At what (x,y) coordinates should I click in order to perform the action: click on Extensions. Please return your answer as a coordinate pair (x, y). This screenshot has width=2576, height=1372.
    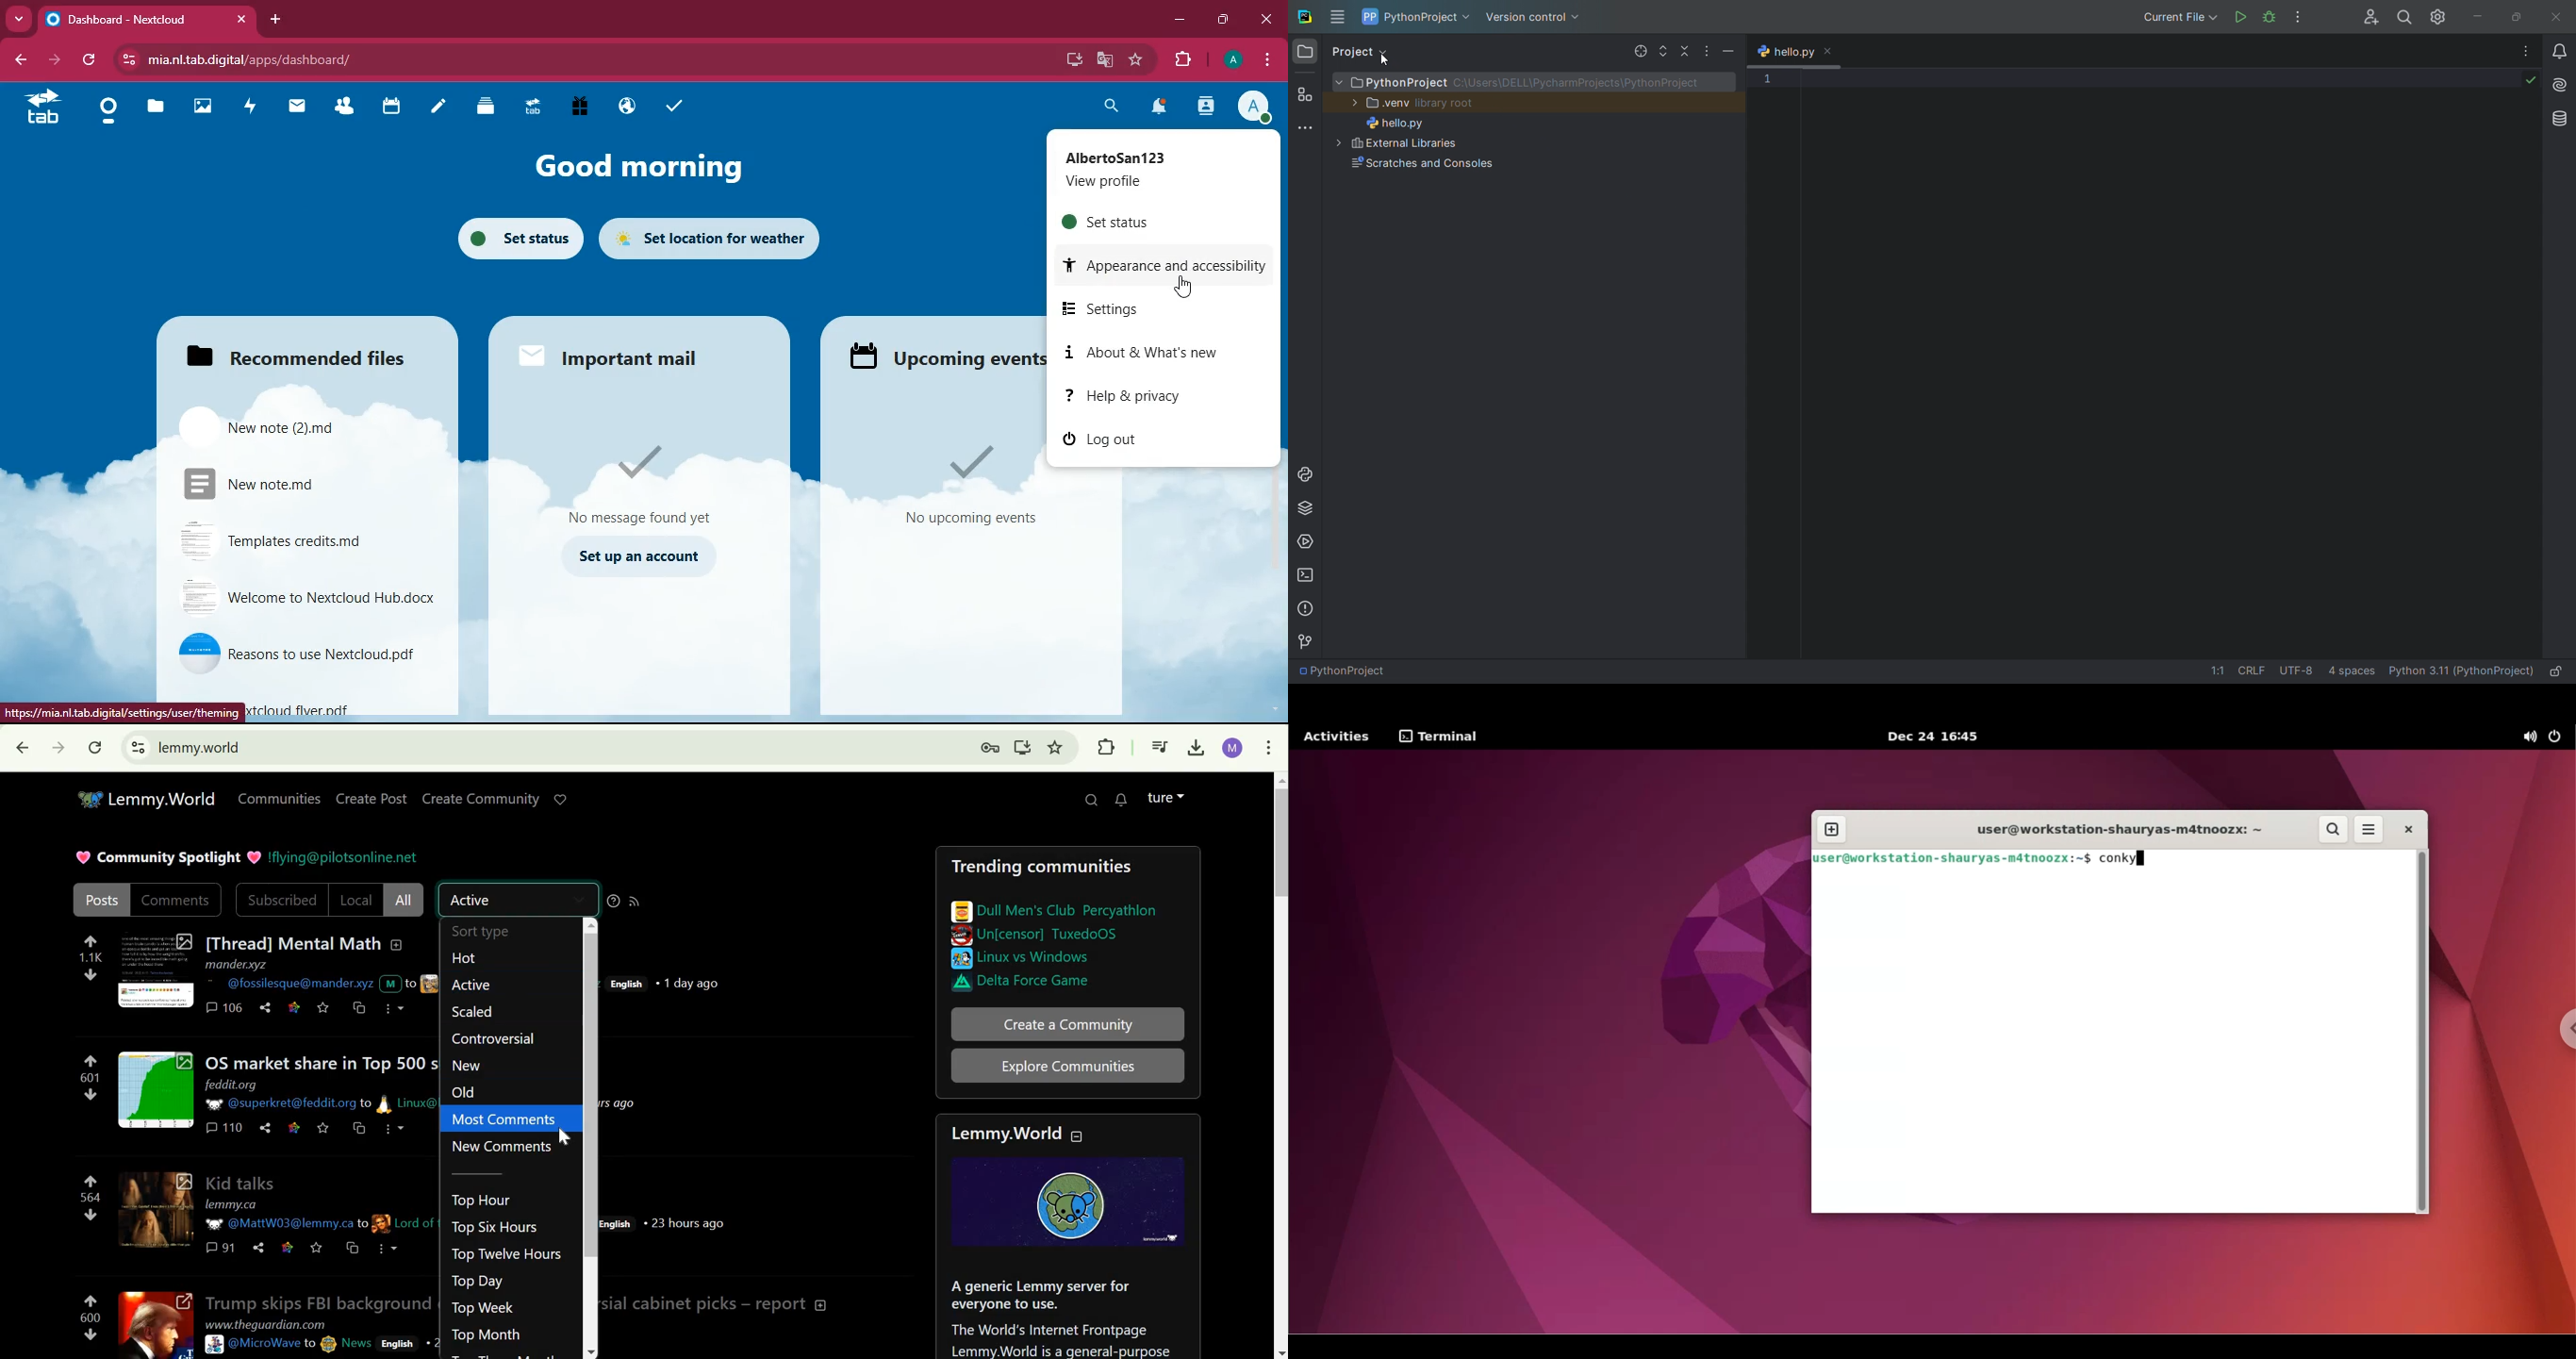
    Looking at the image, I should click on (1109, 746).